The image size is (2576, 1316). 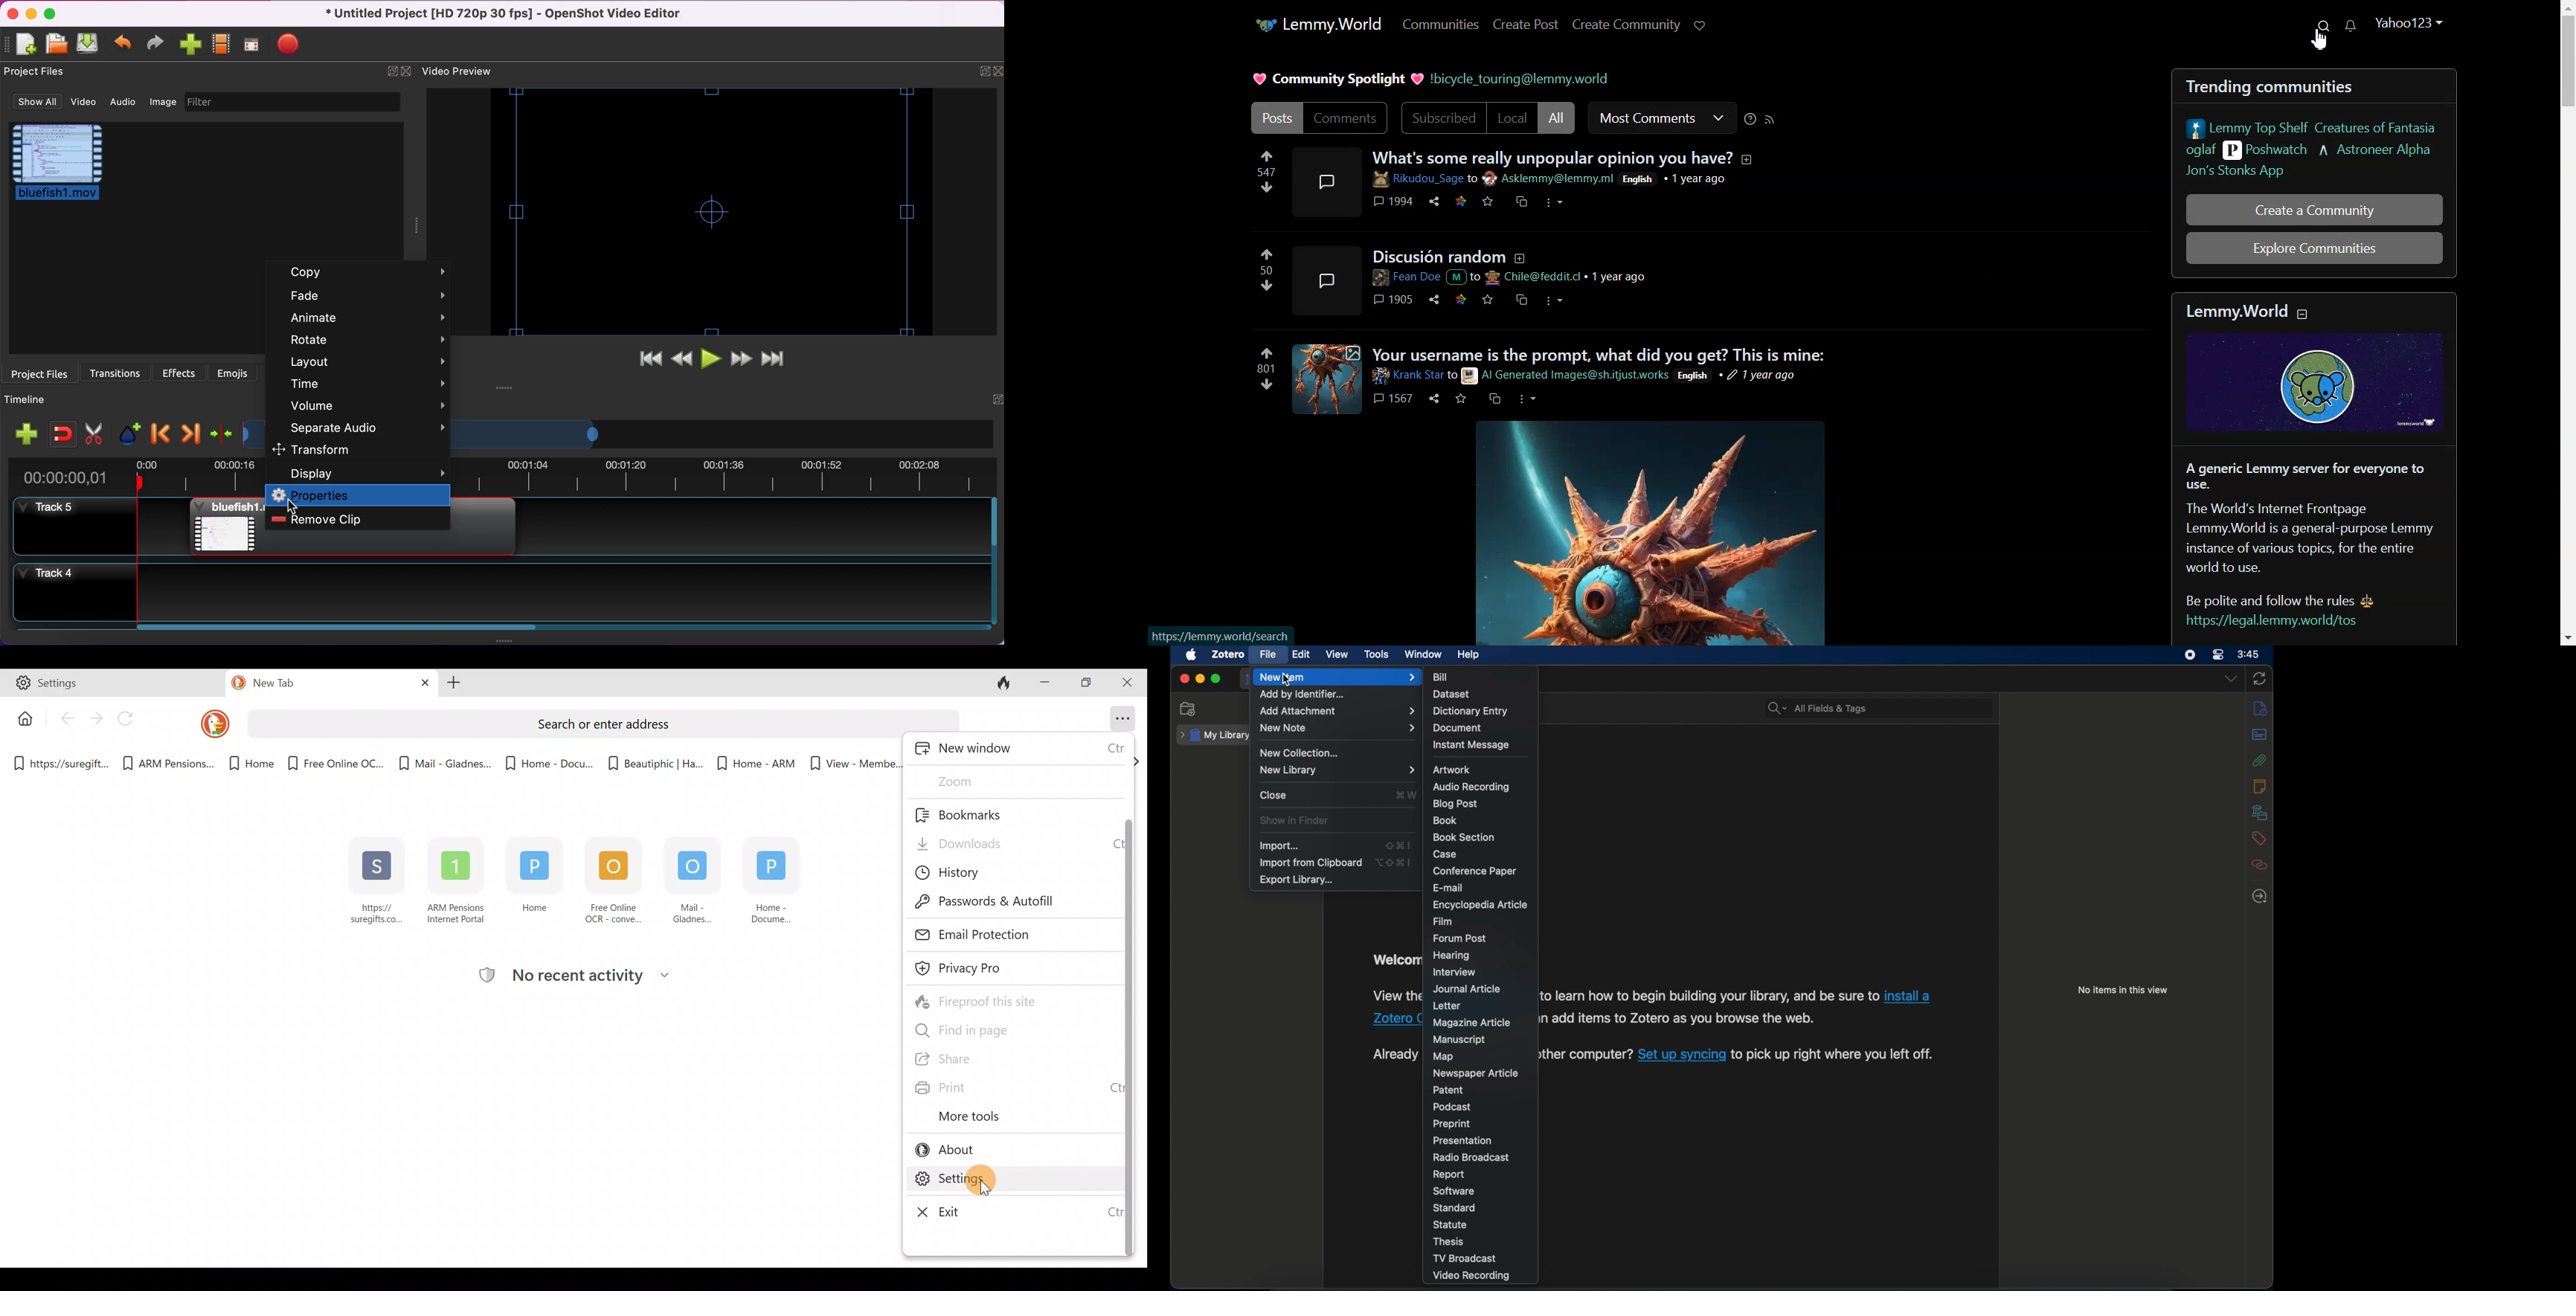 I want to click on window, so click(x=1423, y=654).